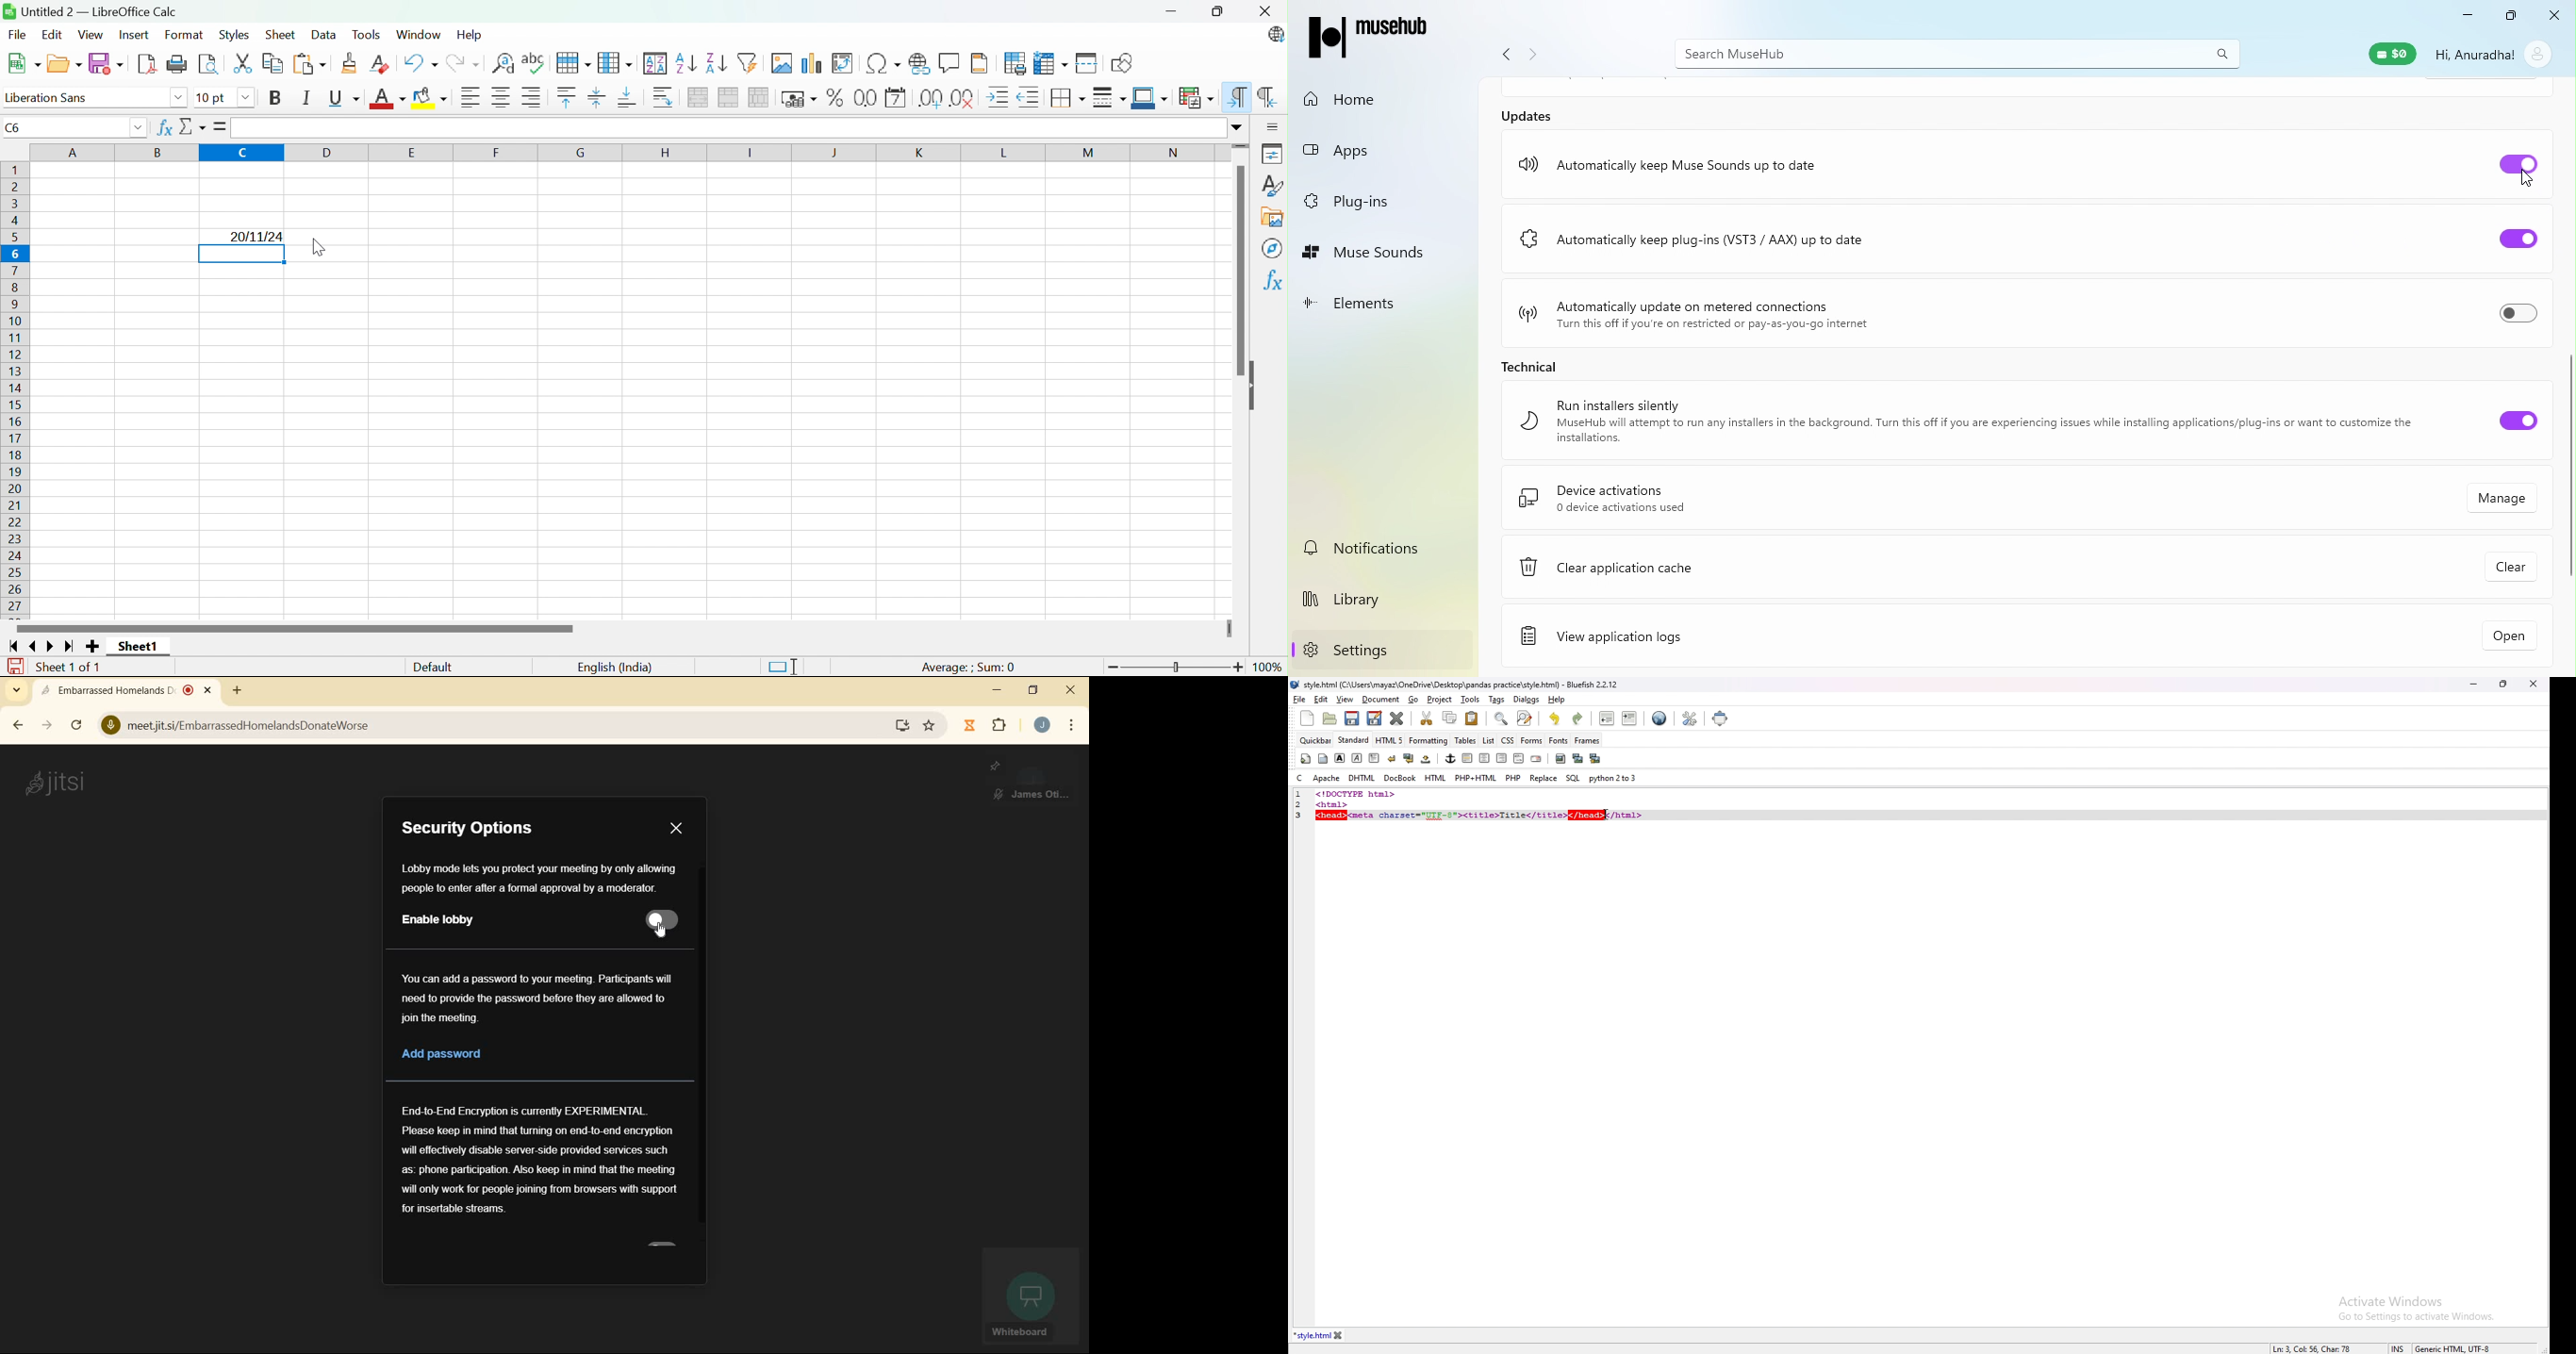 Image resolution: width=2576 pixels, height=1372 pixels. What do you see at coordinates (700, 98) in the screenshot?
I see `Merge and center or unmerge cells depending on the current toggle state` at bounding box center [700, 98].